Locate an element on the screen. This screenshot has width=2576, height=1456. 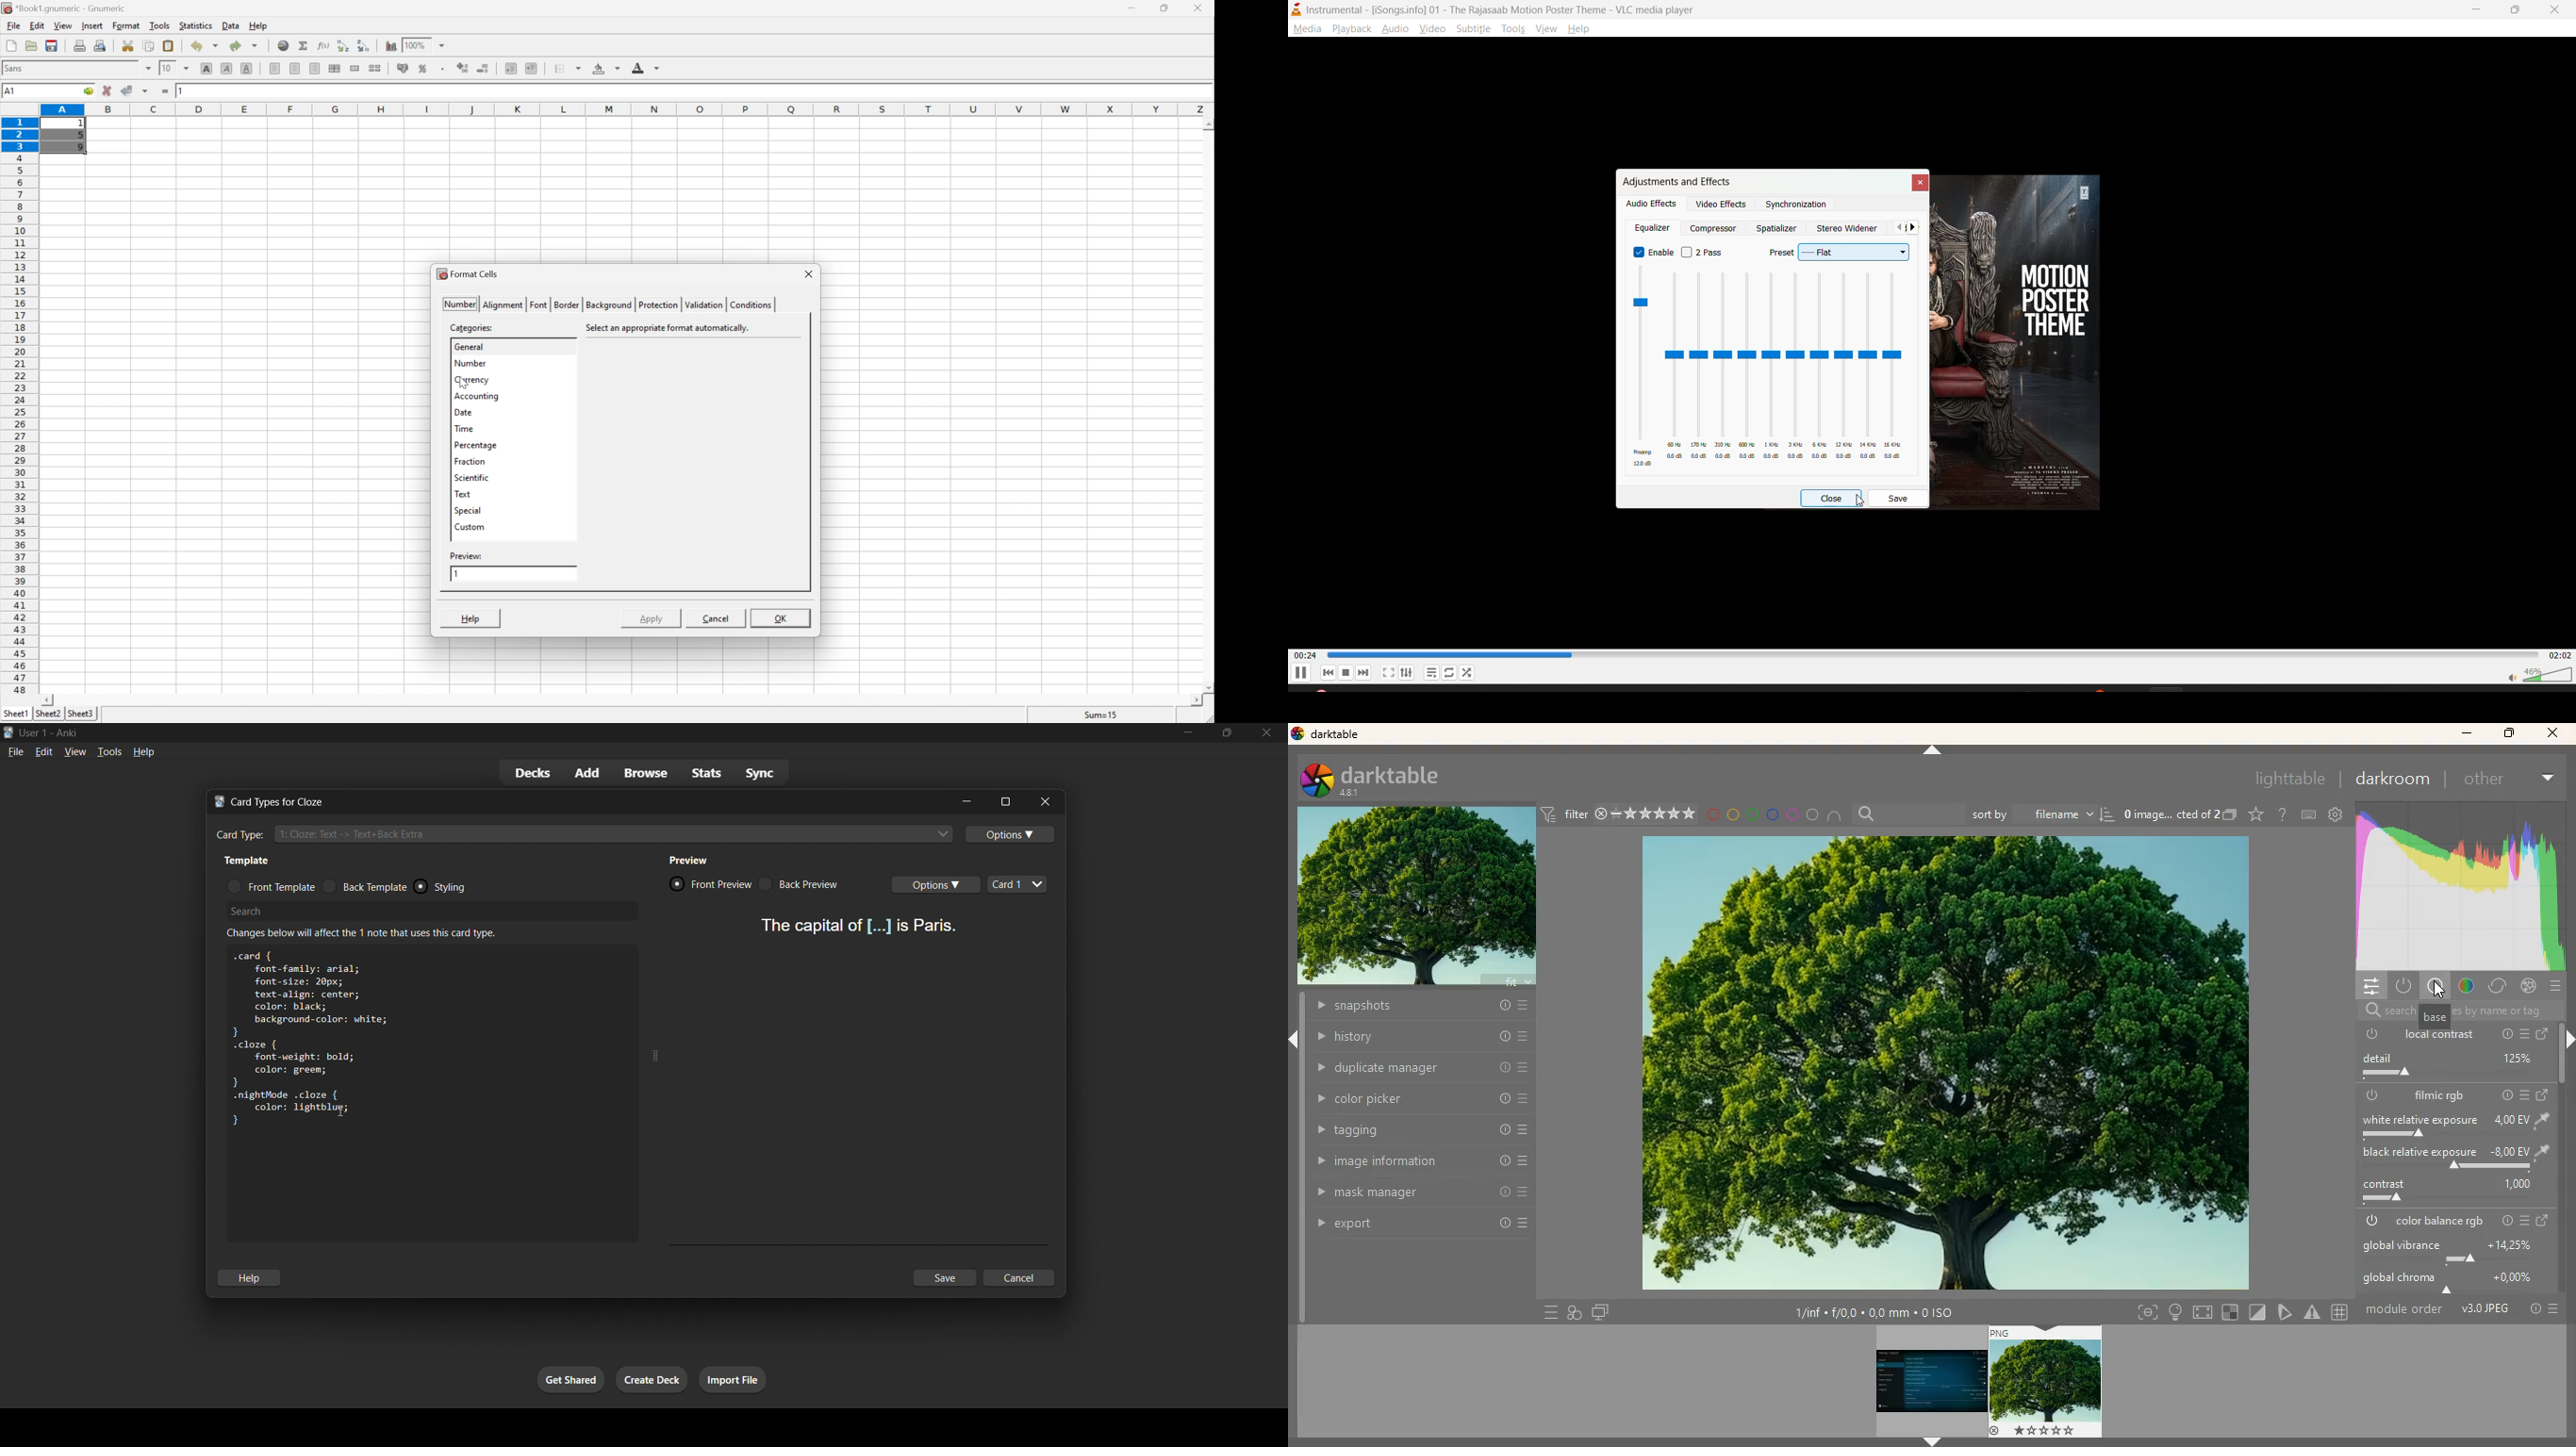
sync is located at coordinates (769, 771).